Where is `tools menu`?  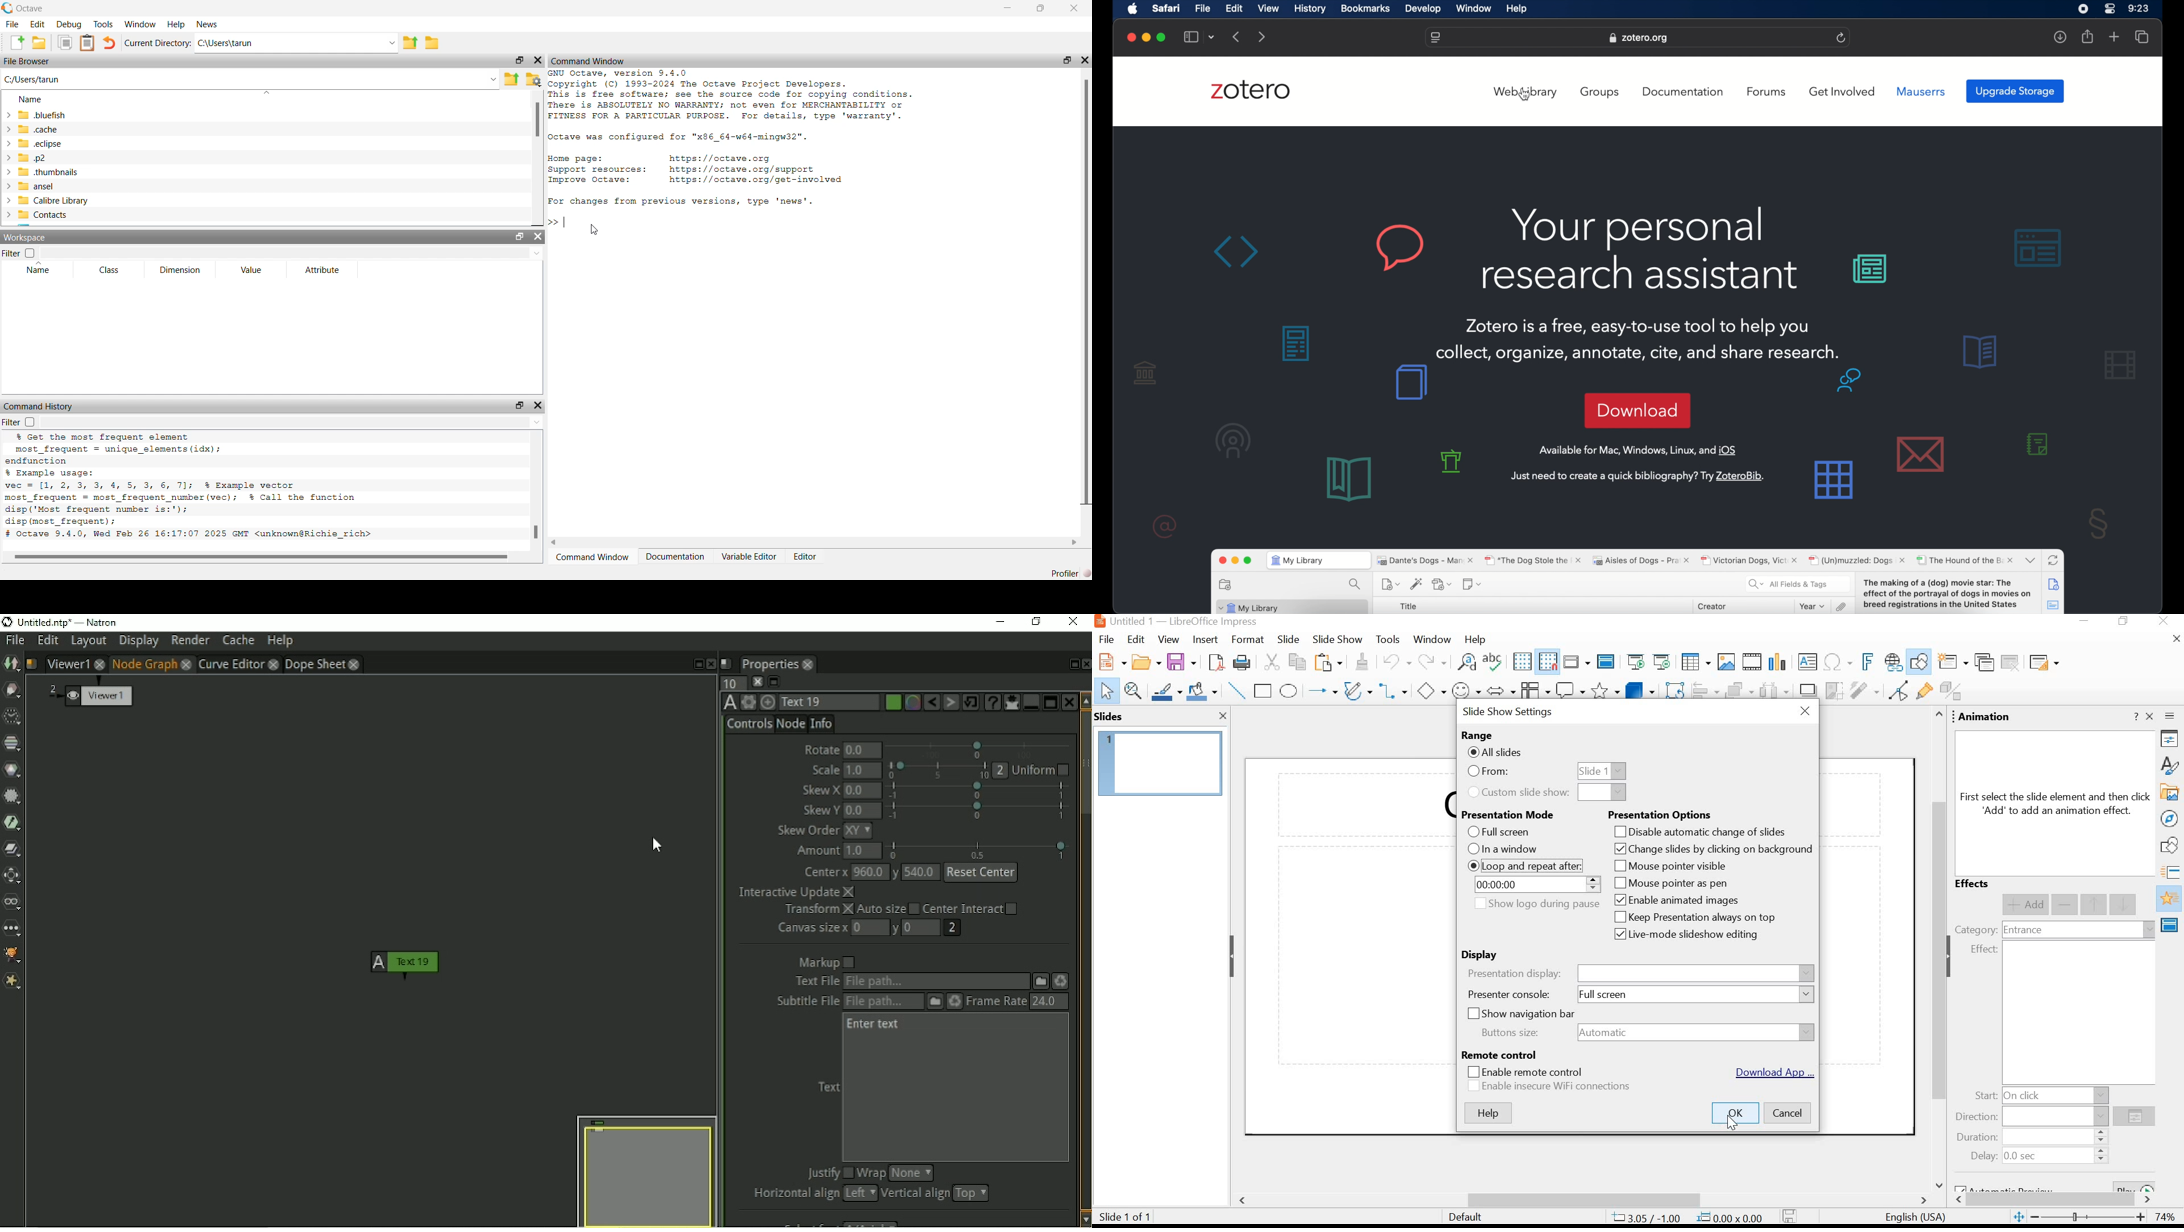
tools menu is located at coordinates (1387, 640).